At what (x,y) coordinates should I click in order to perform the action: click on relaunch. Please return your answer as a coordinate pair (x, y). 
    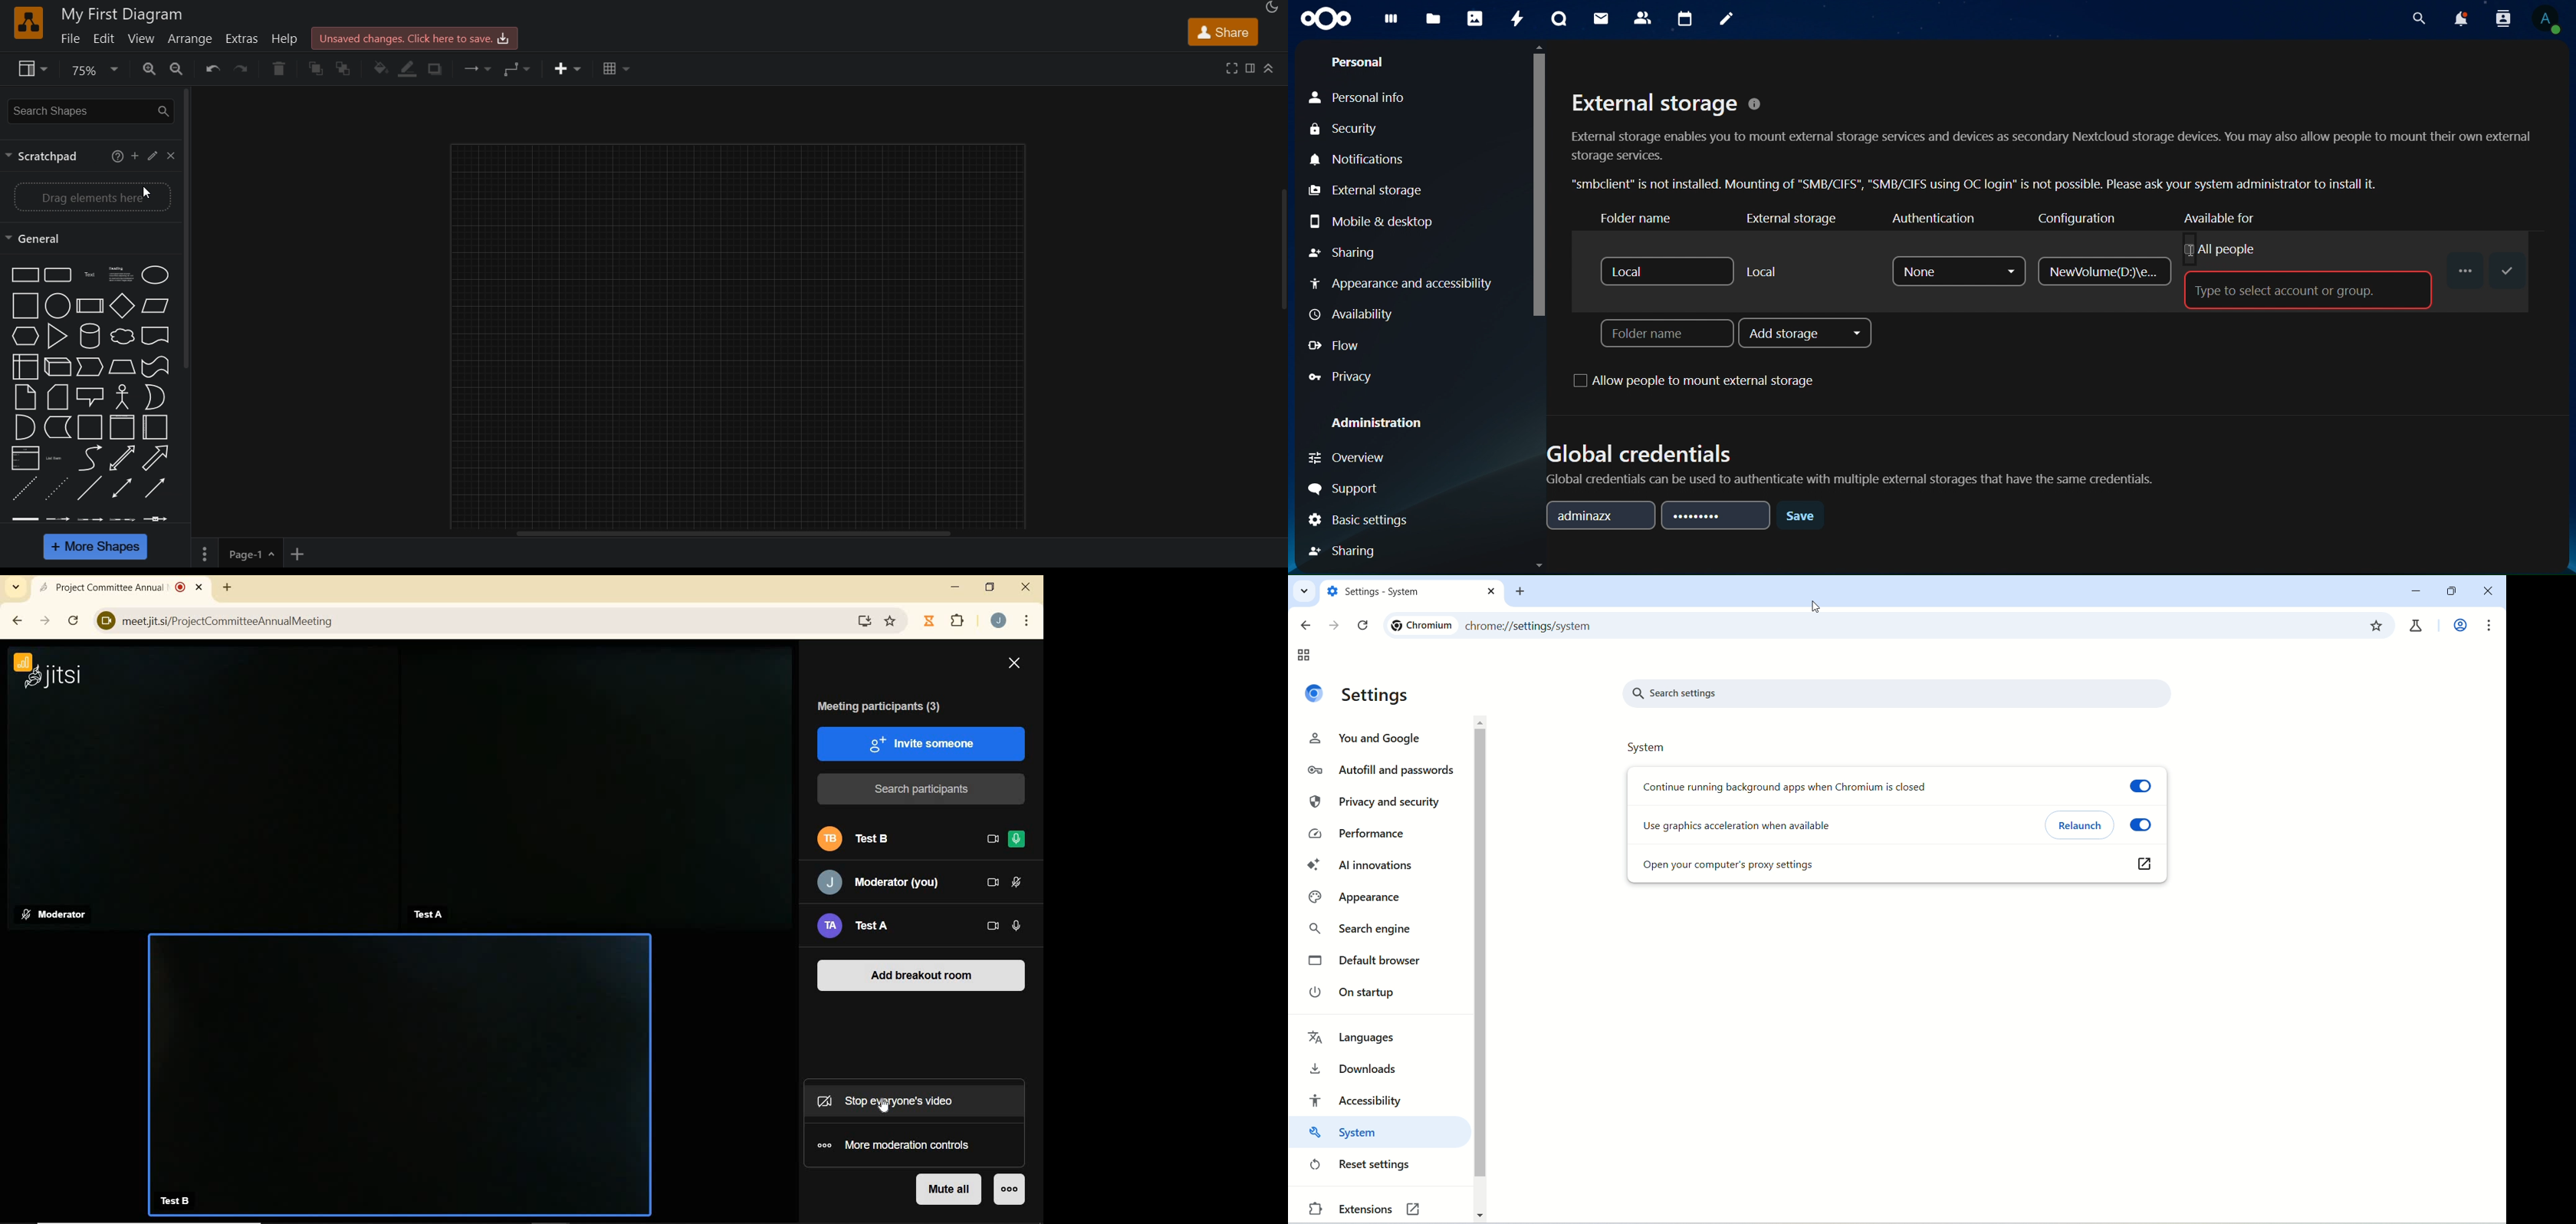
    Looking at the image, I should click on (2081, 825).